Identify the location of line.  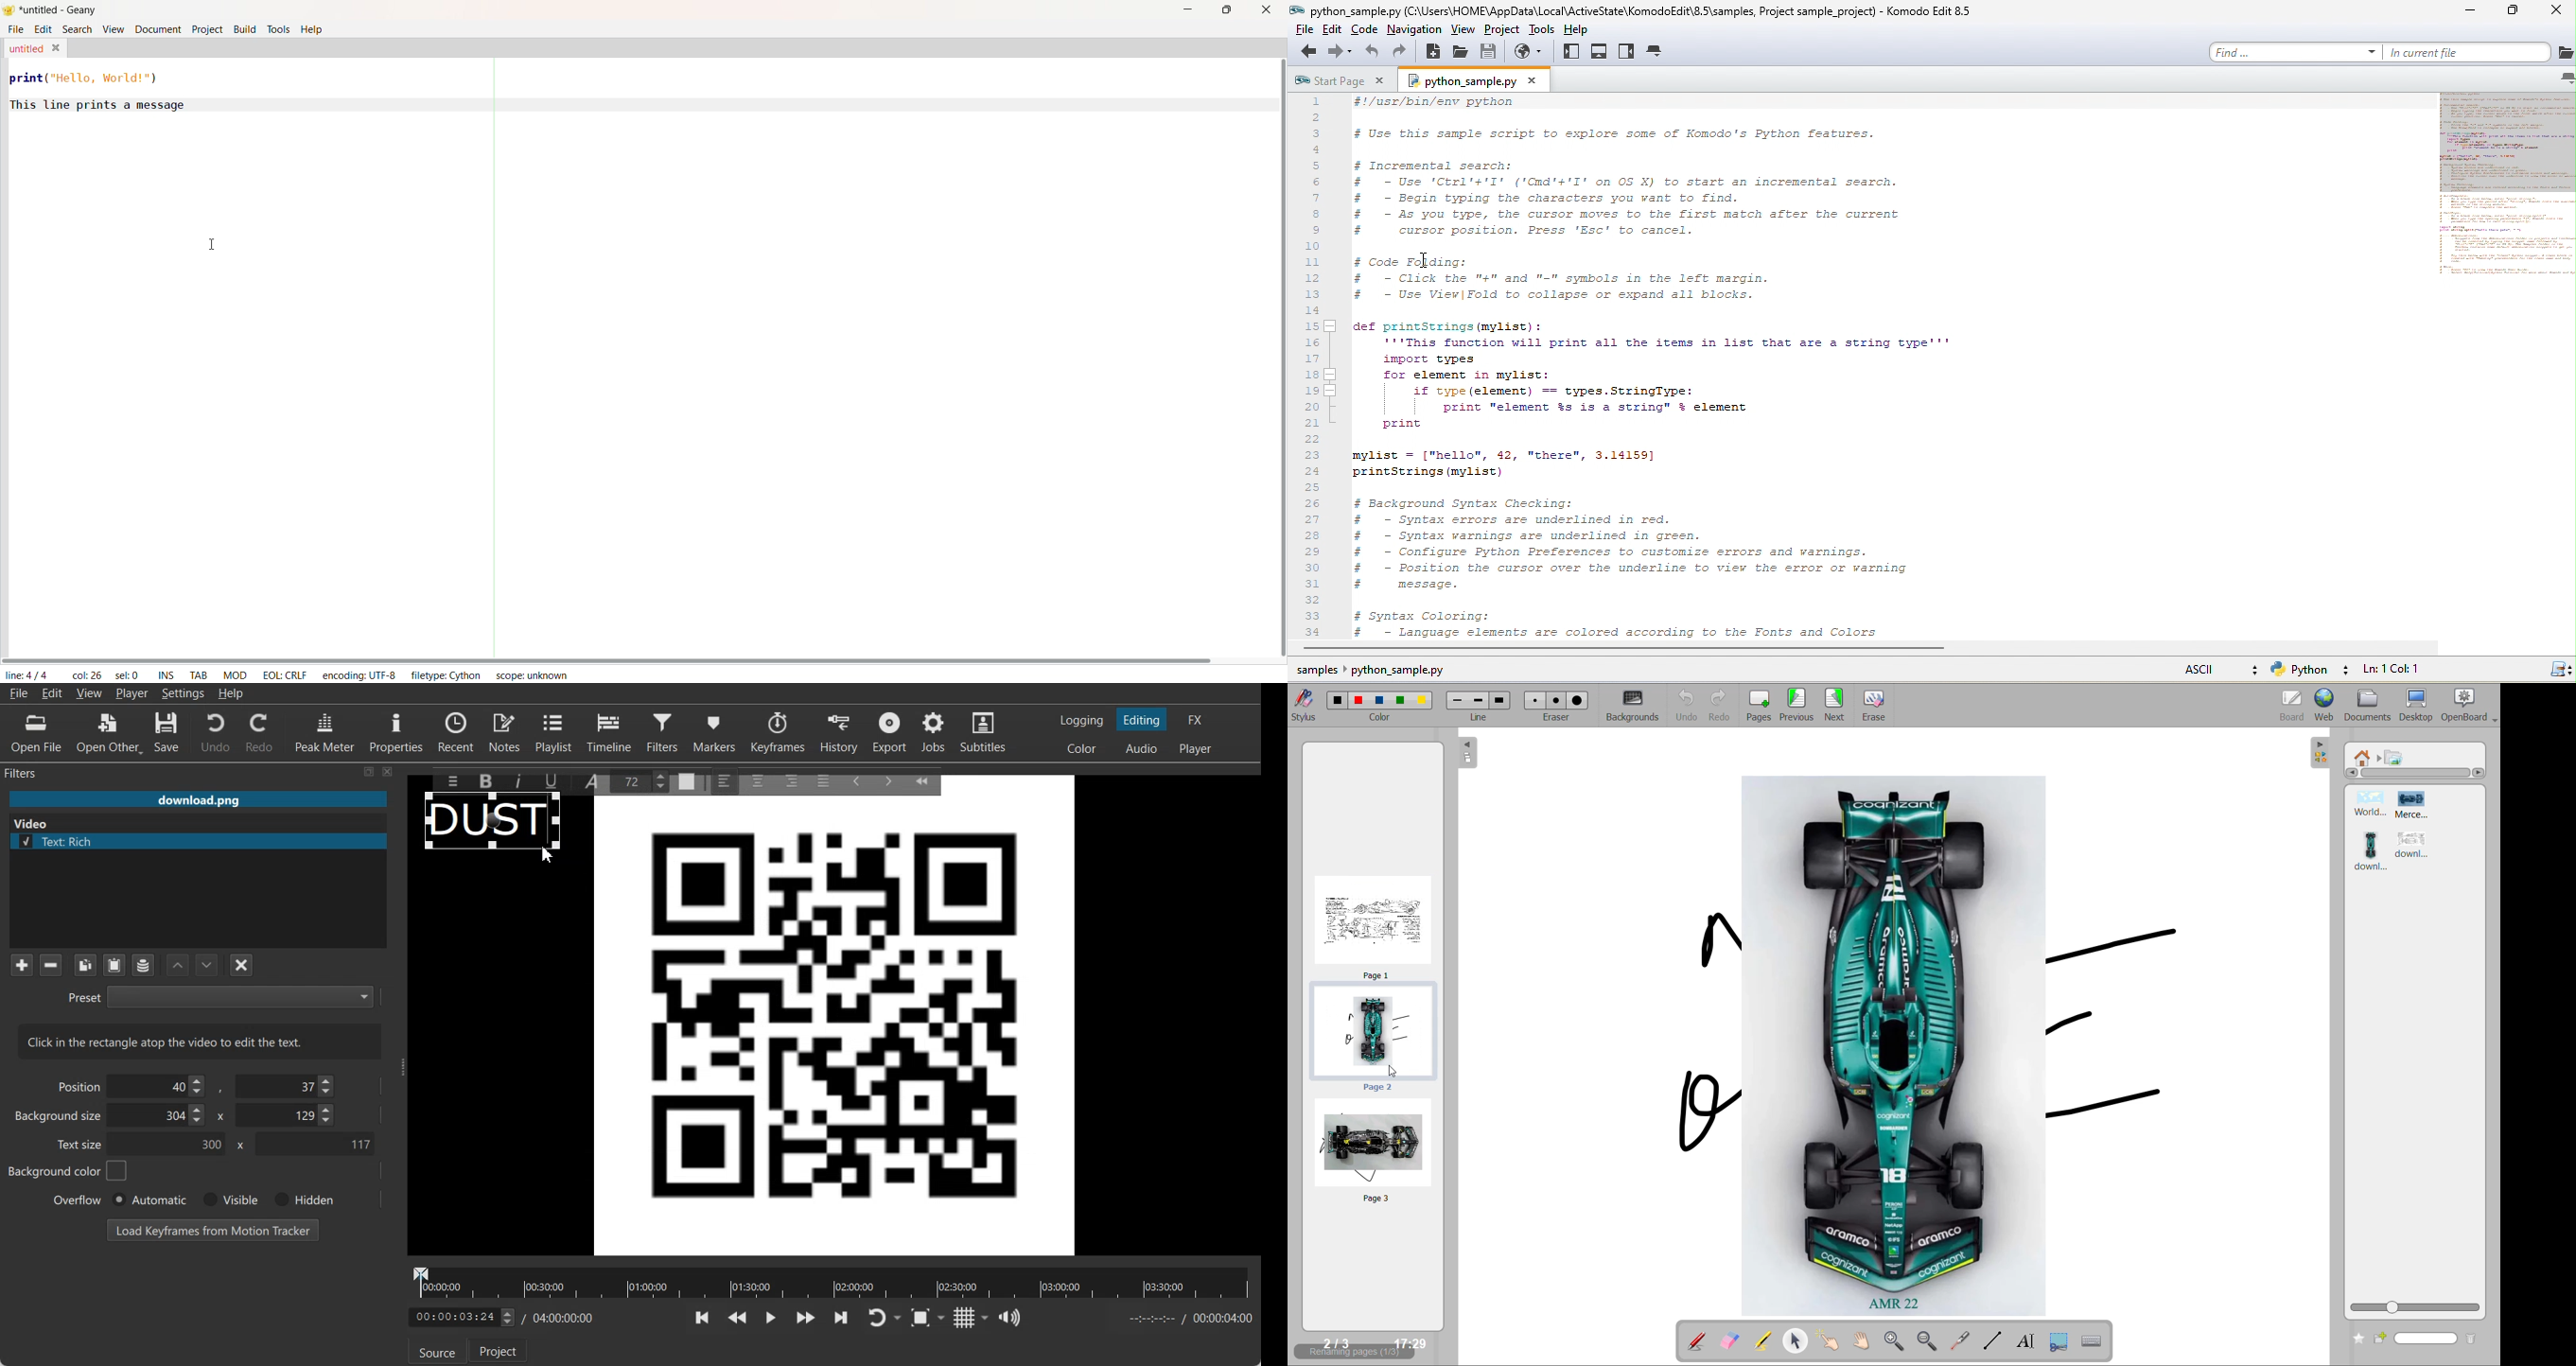
(1479, 717).